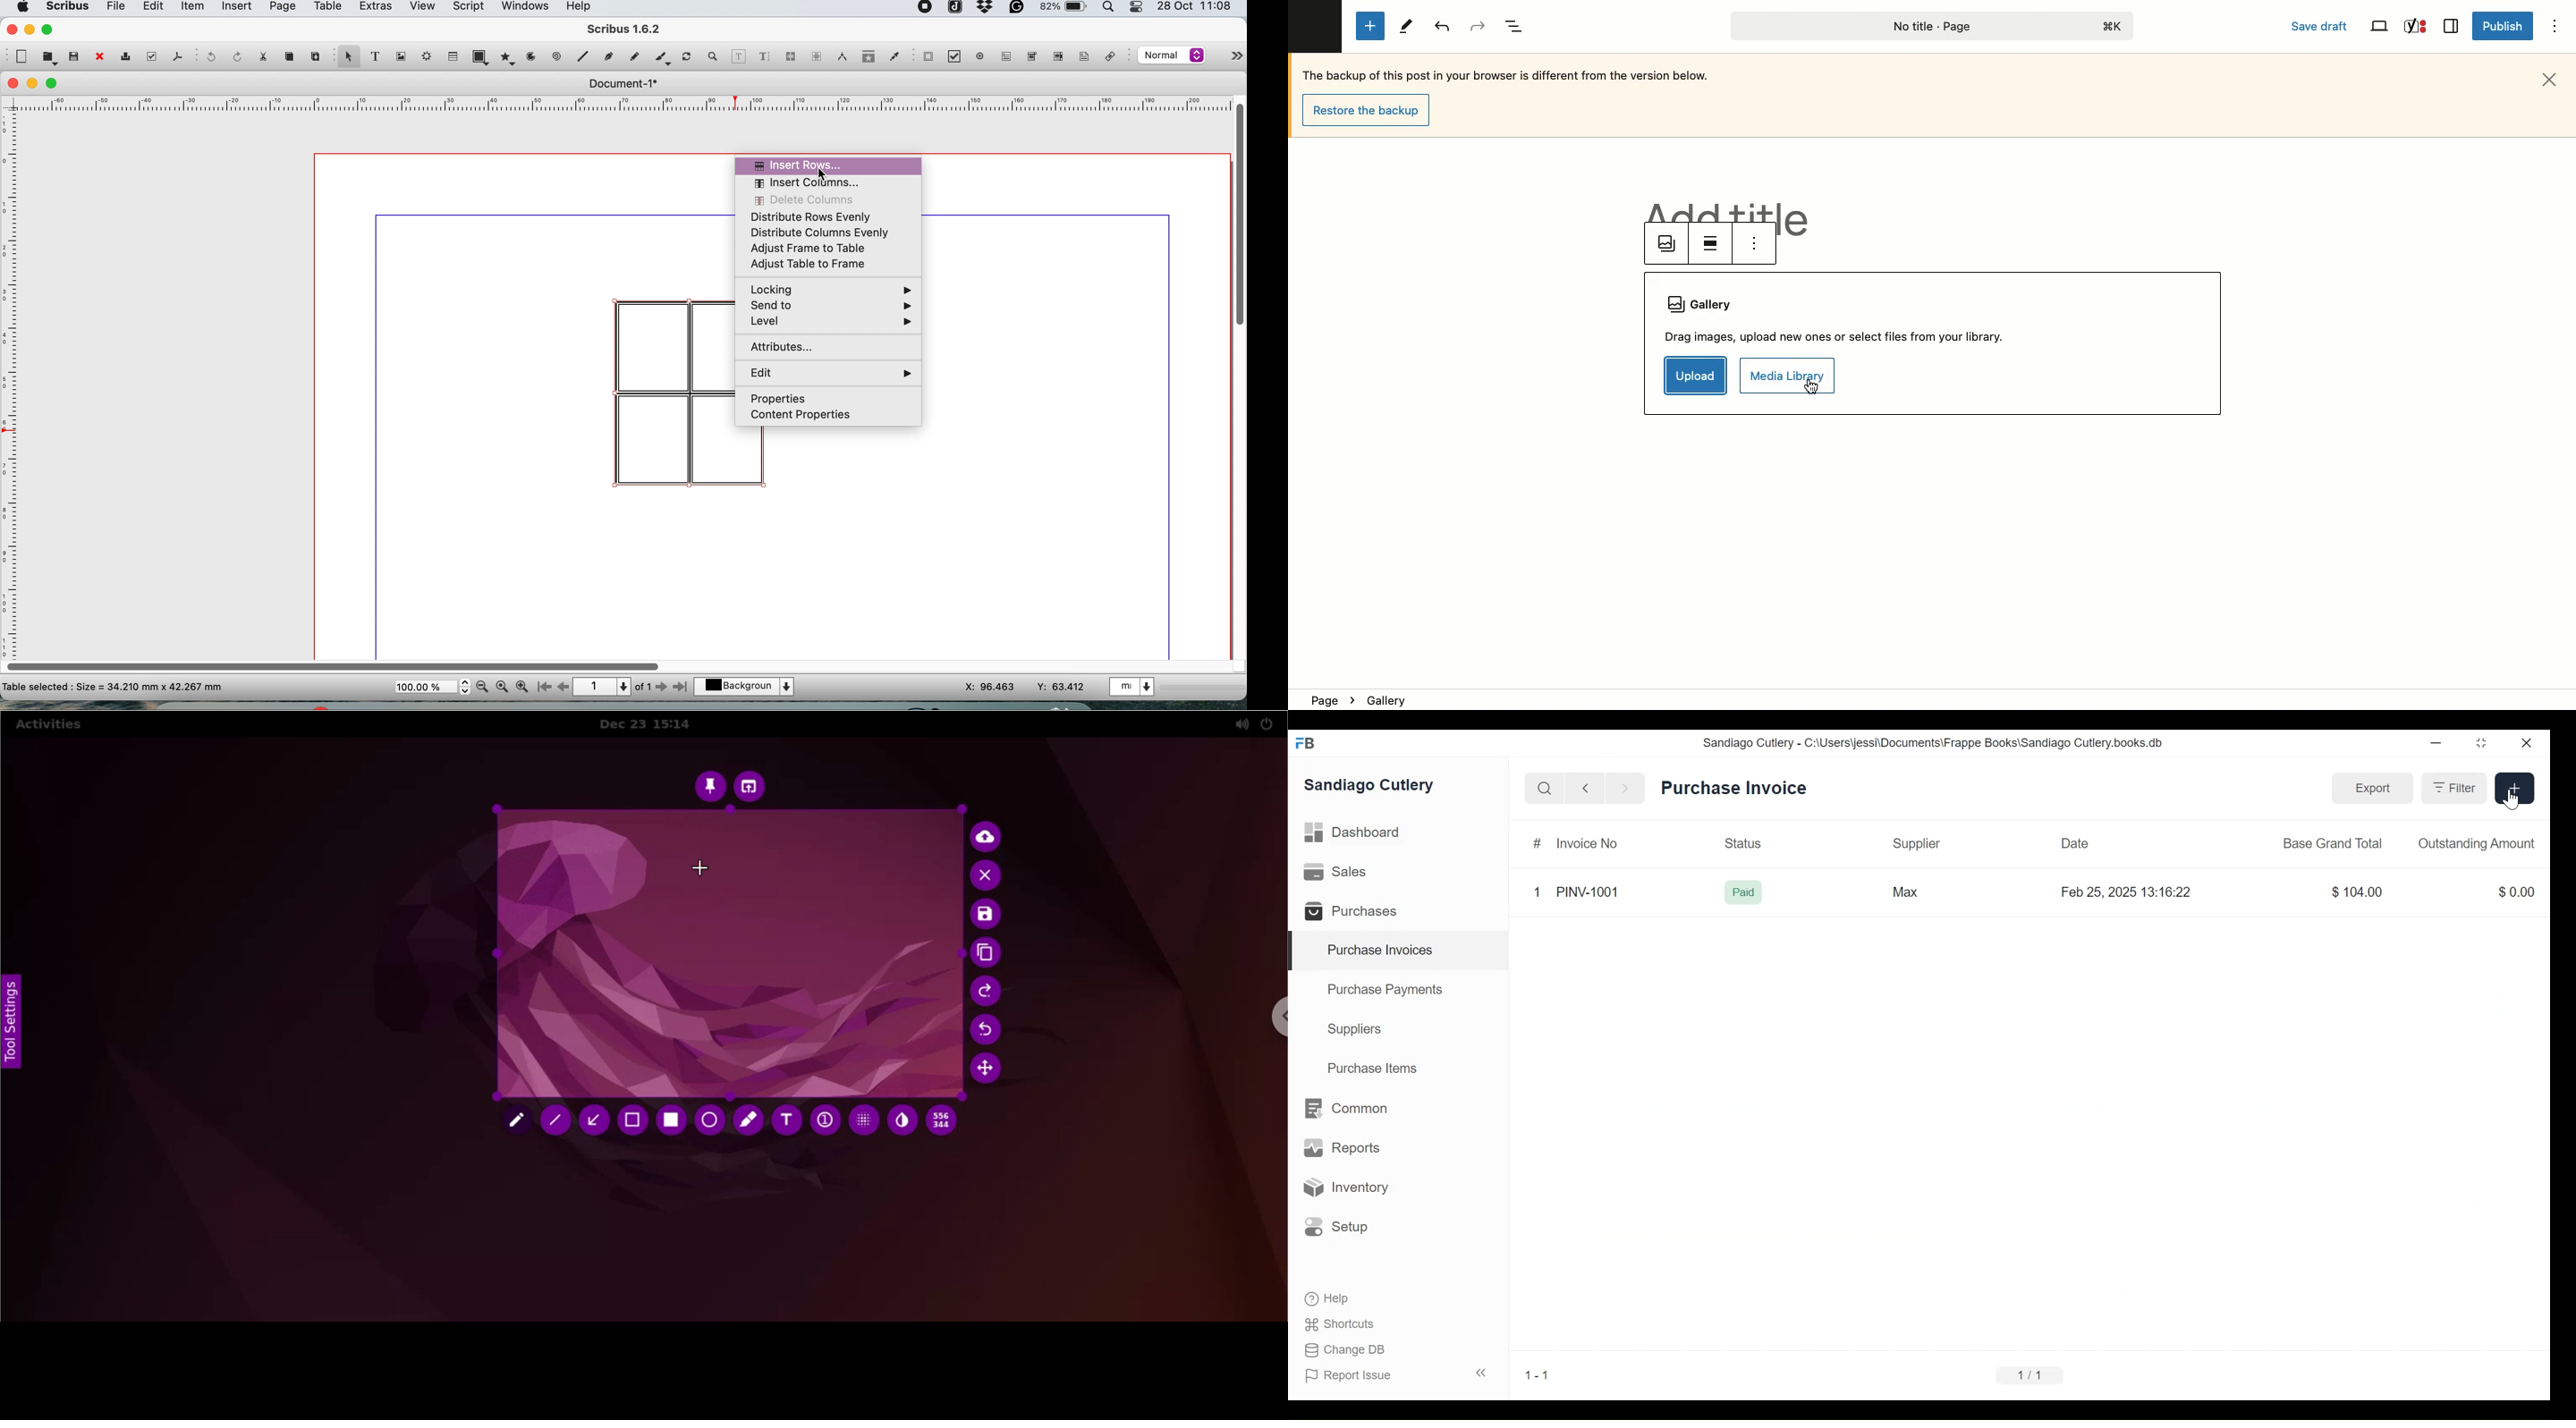  What do you see at coordinates (2455, 789) in the screenshot?
I see `Filter` at bounding box center [2455, 789].